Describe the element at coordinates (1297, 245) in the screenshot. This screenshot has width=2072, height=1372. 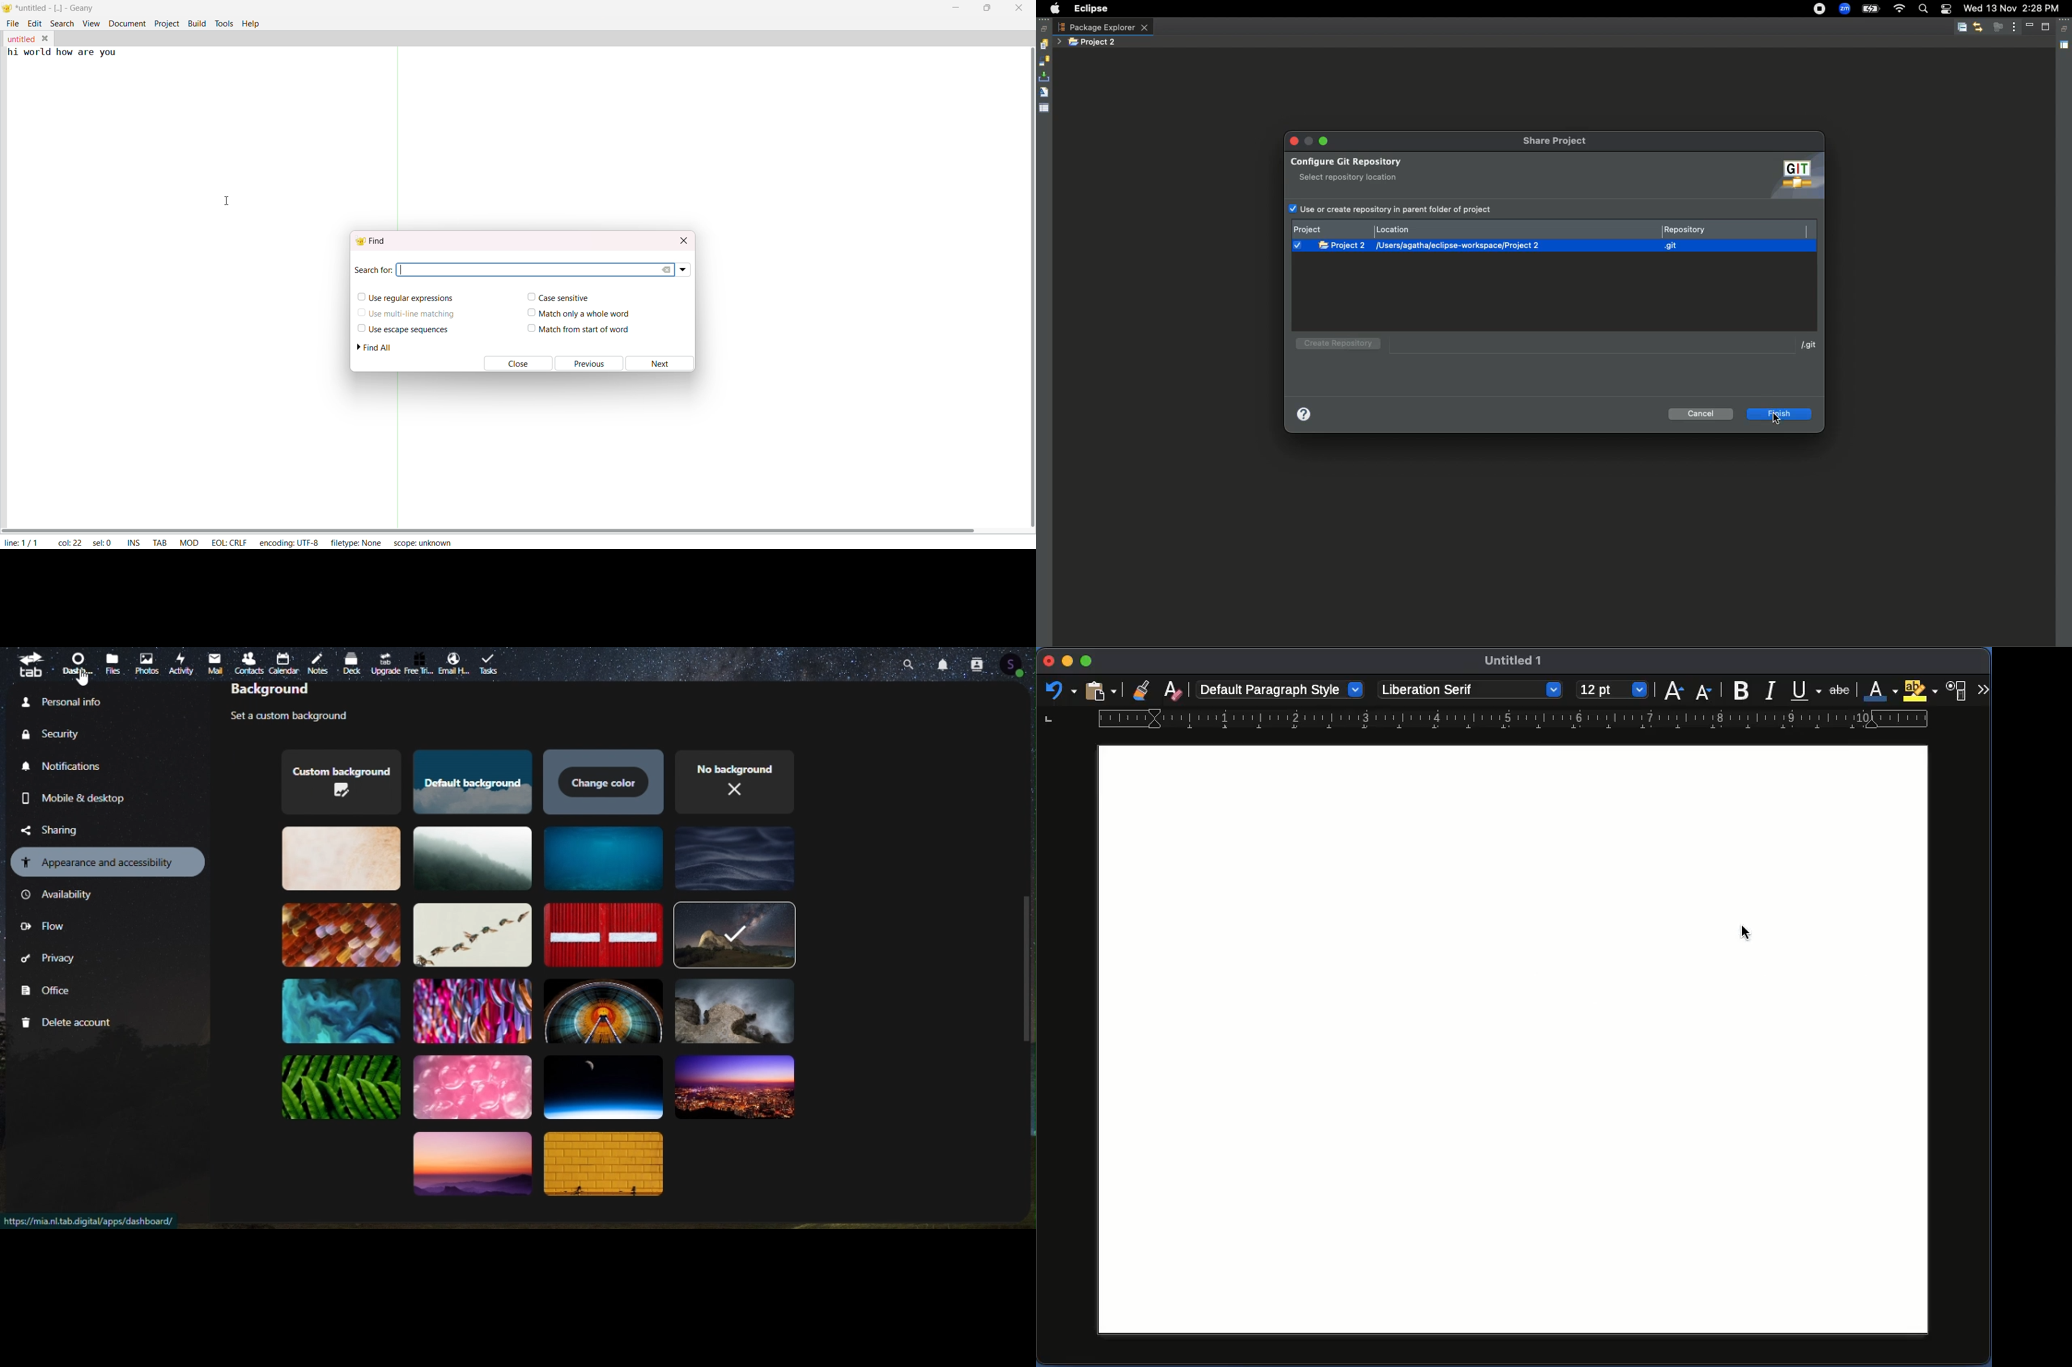
I see `checked: check button` at that location.